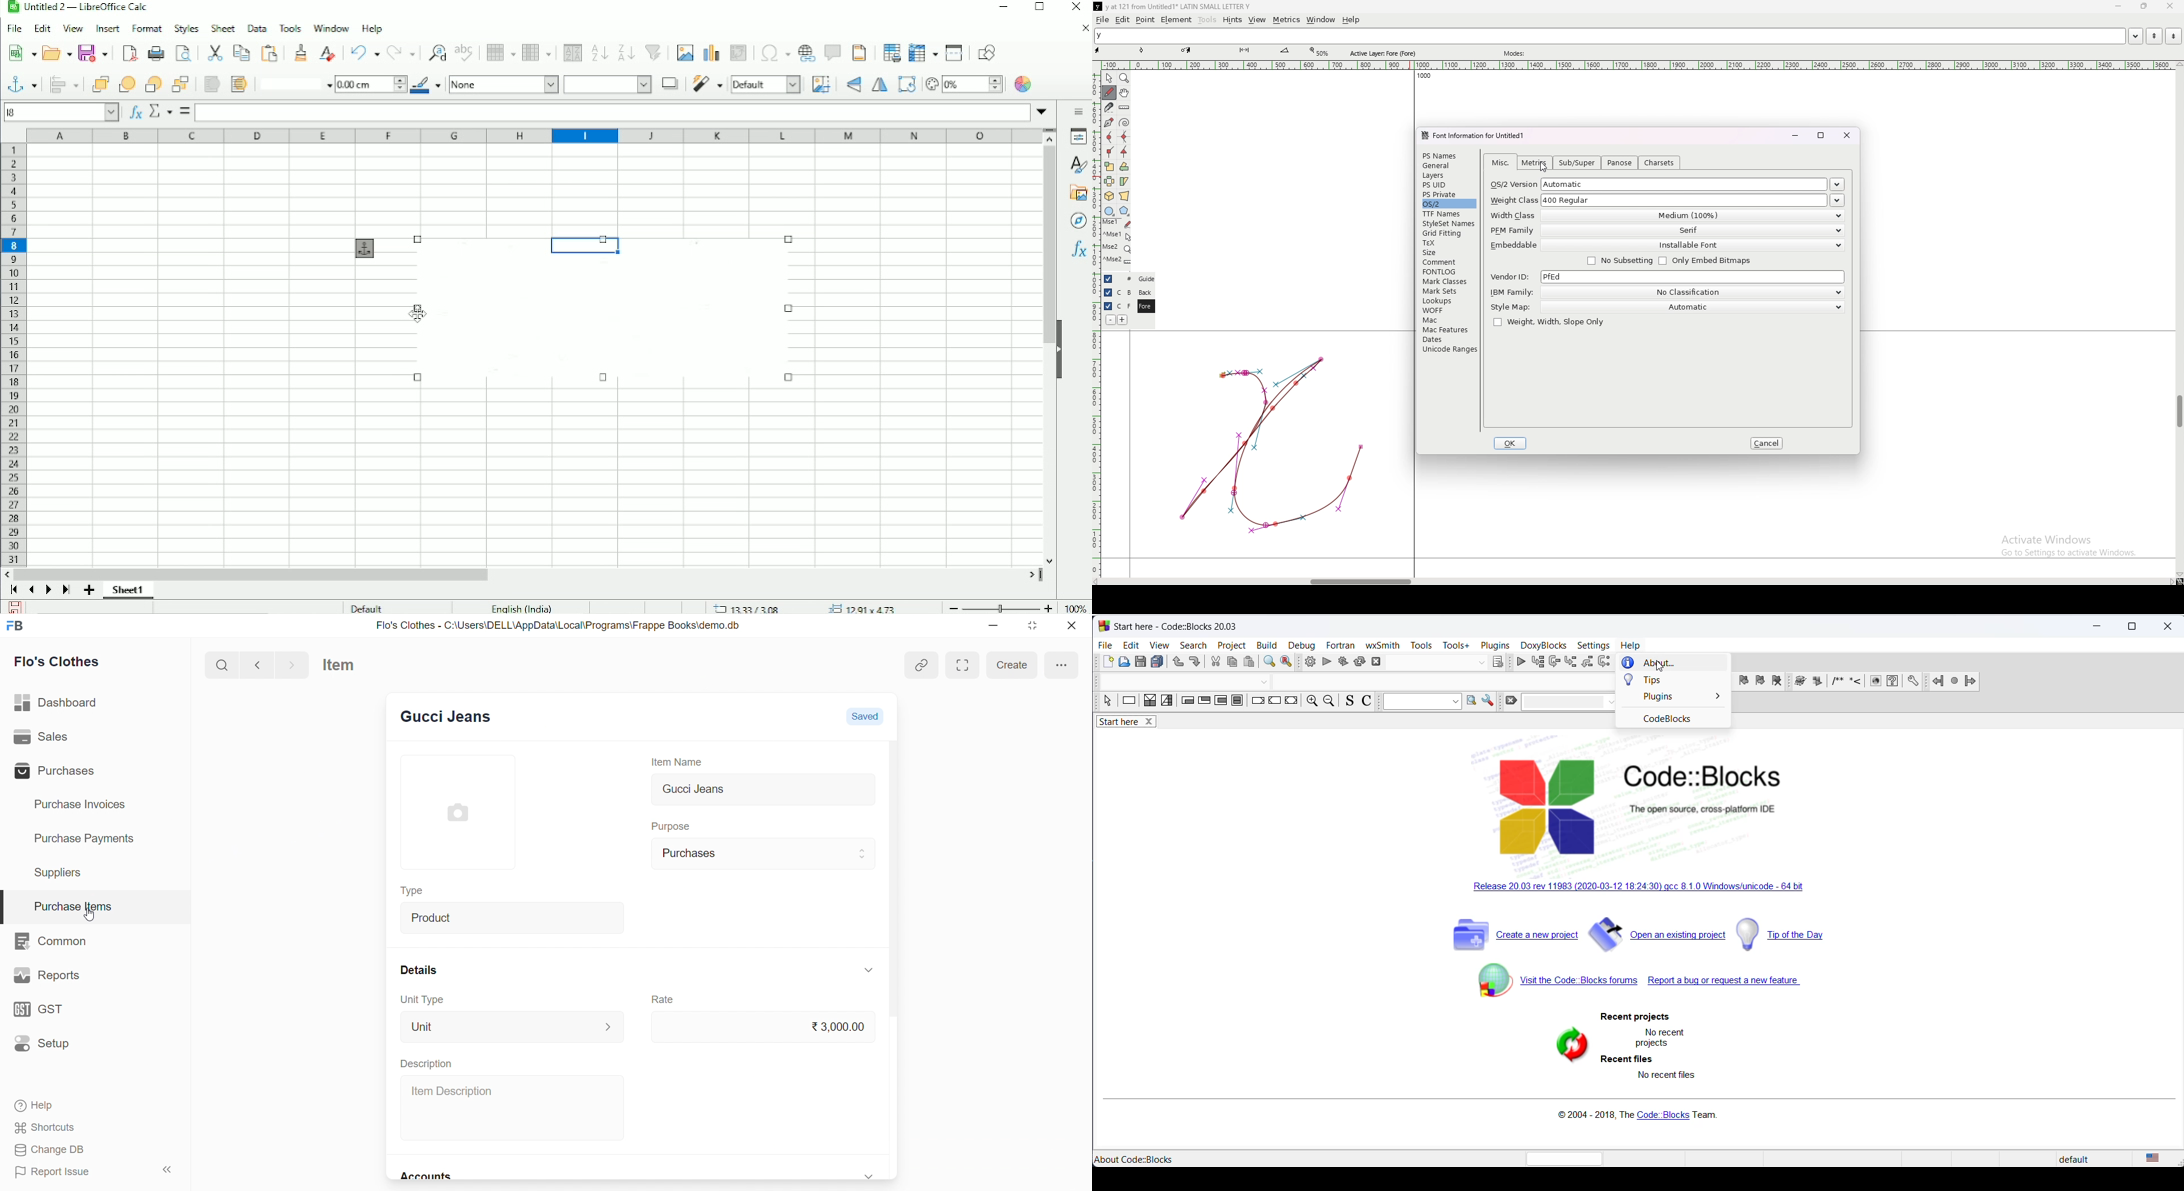  Describe the element at coordinates (870, 1175) in the screenshot. I see `expand/collapse` at that location.